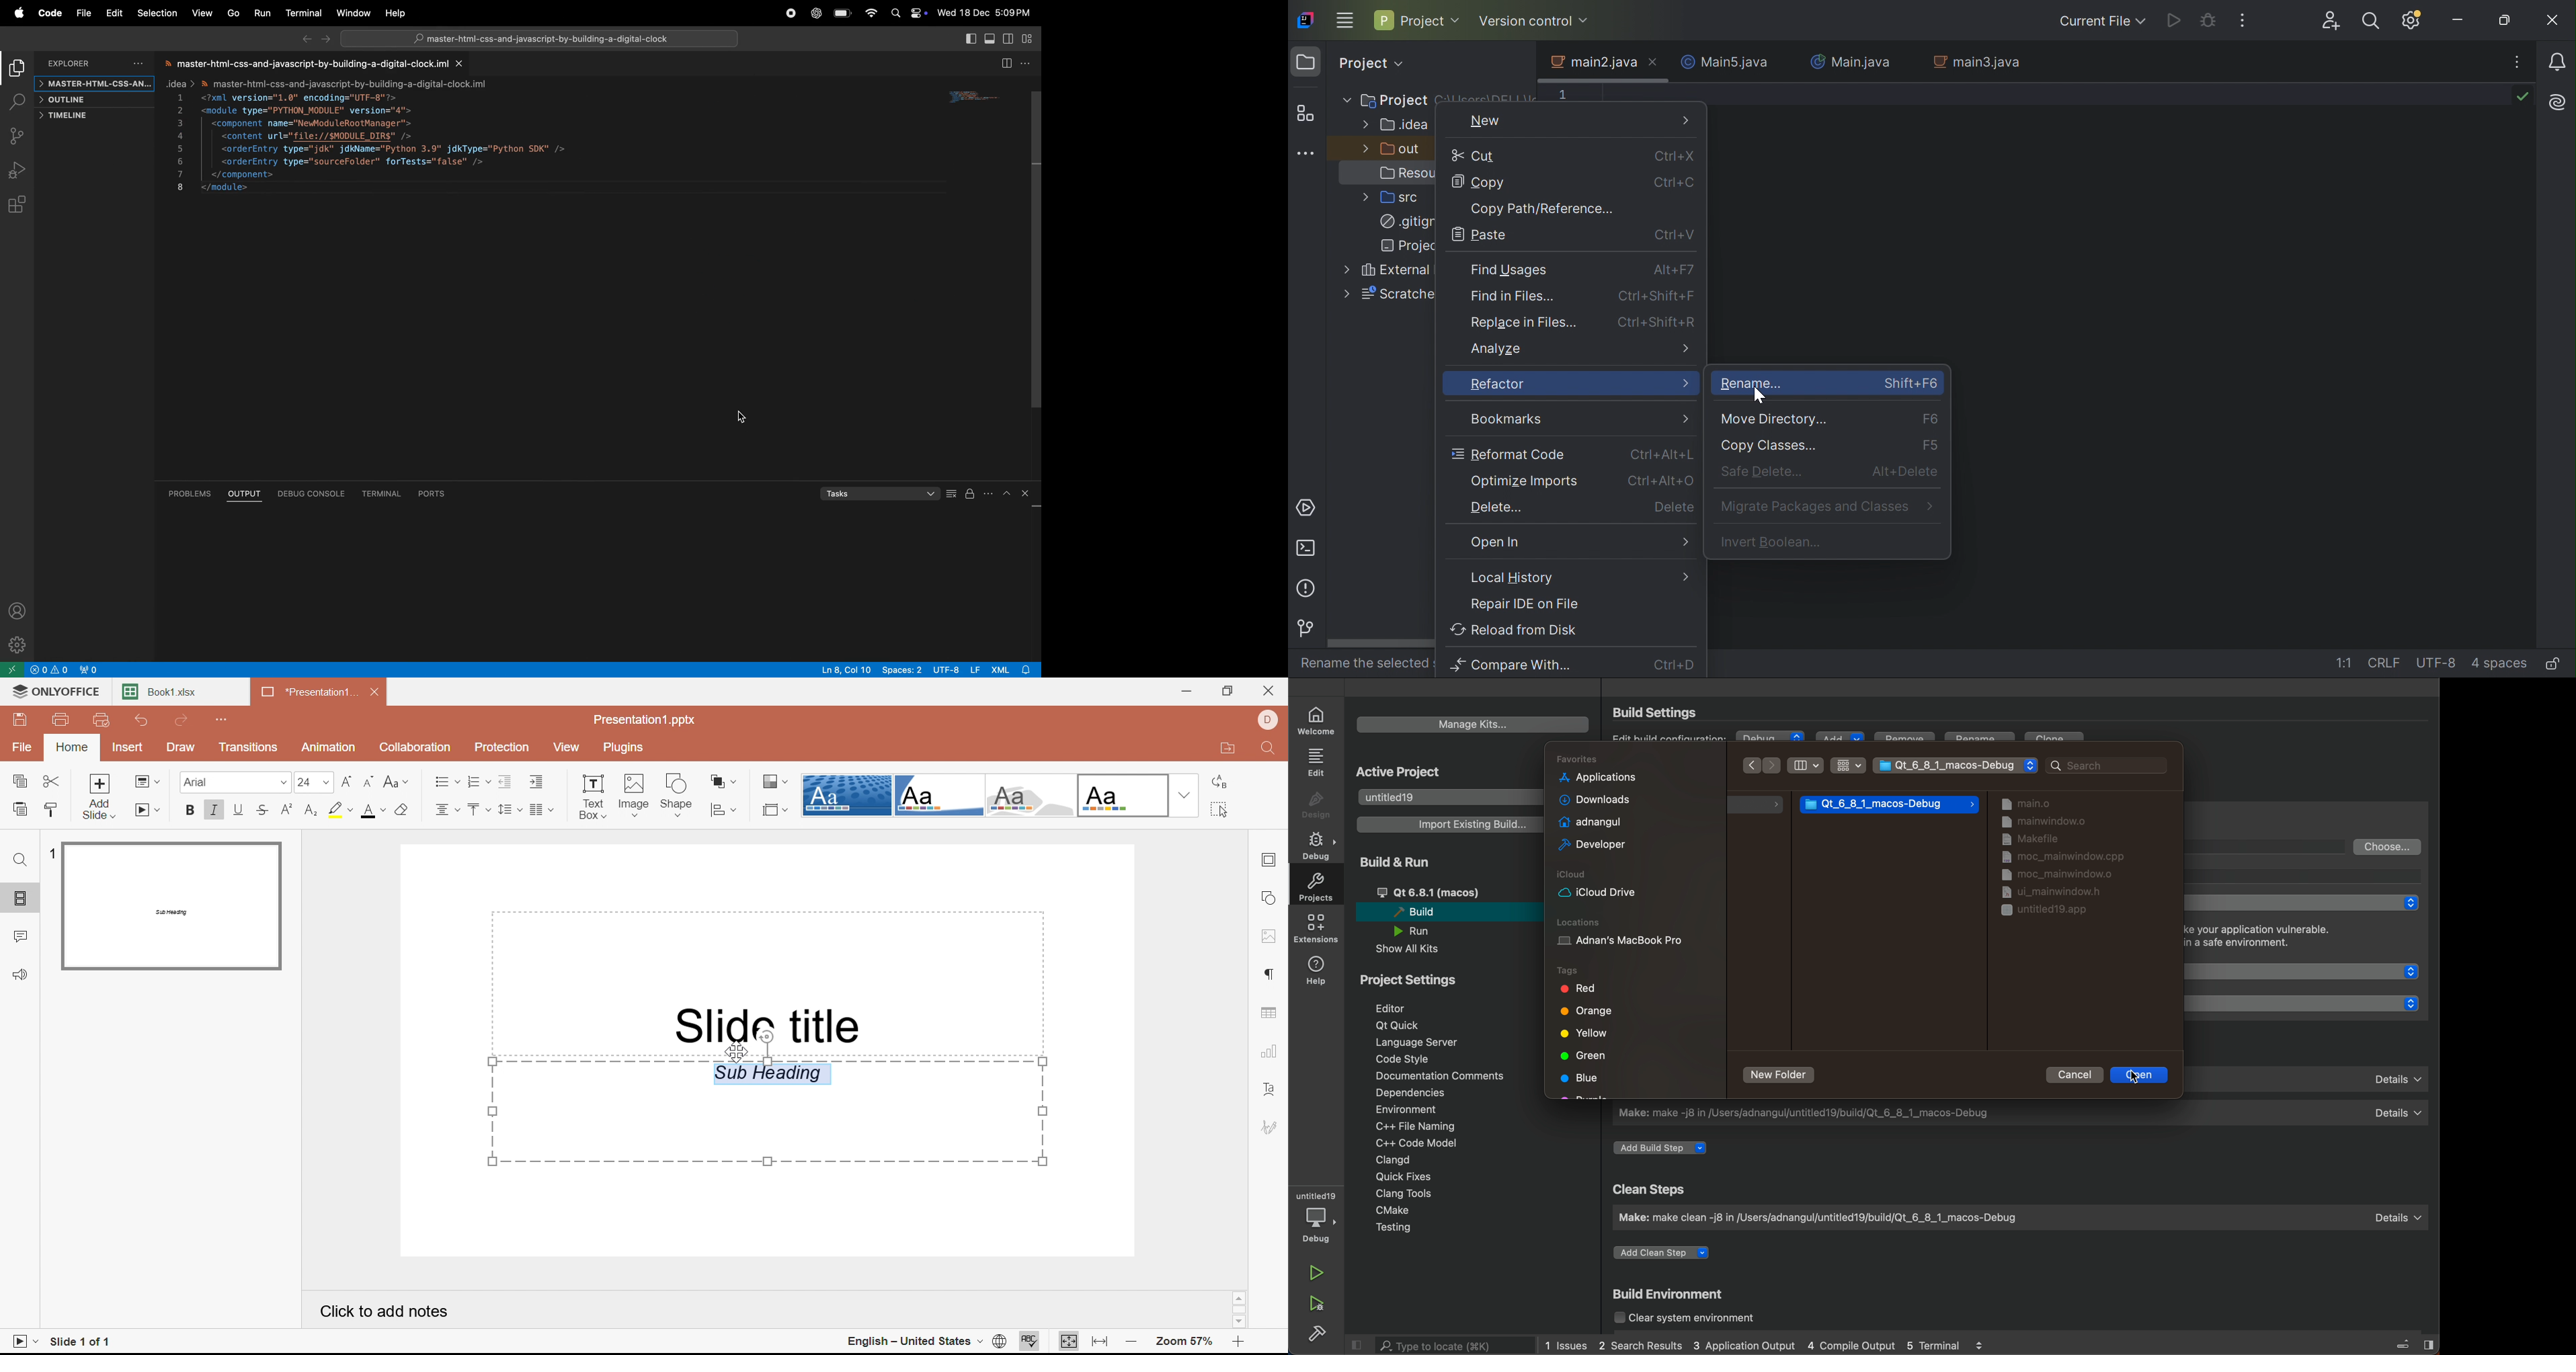  Describe the element at coordinates (52, 781) in the screenshot. I see `Cut` at that location.